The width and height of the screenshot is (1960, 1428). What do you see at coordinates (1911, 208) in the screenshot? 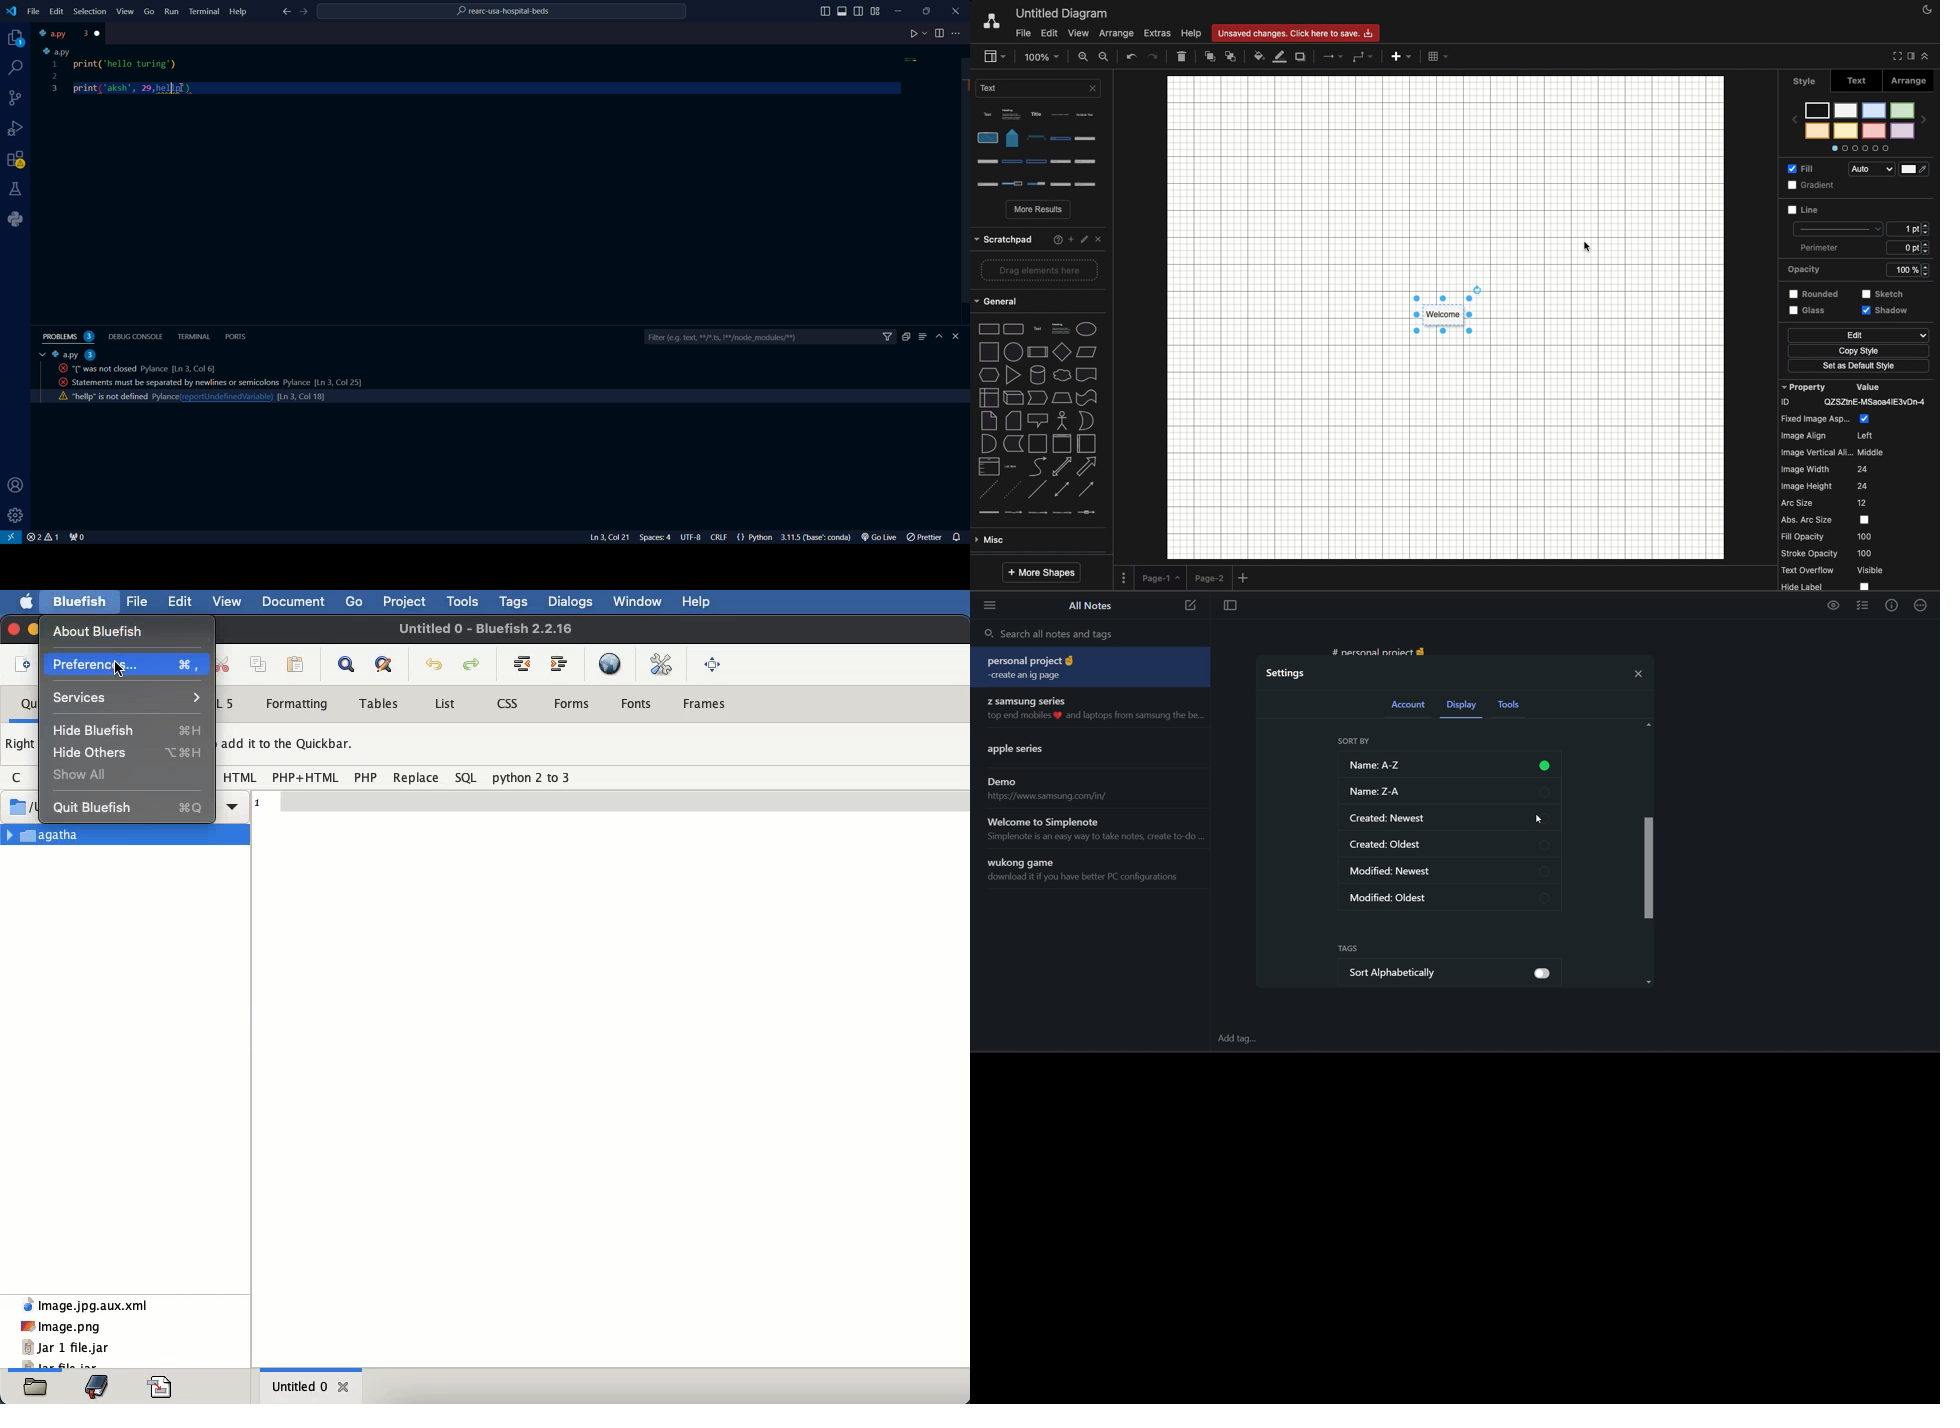
I see `Size` at bounding box center [1911, 208].